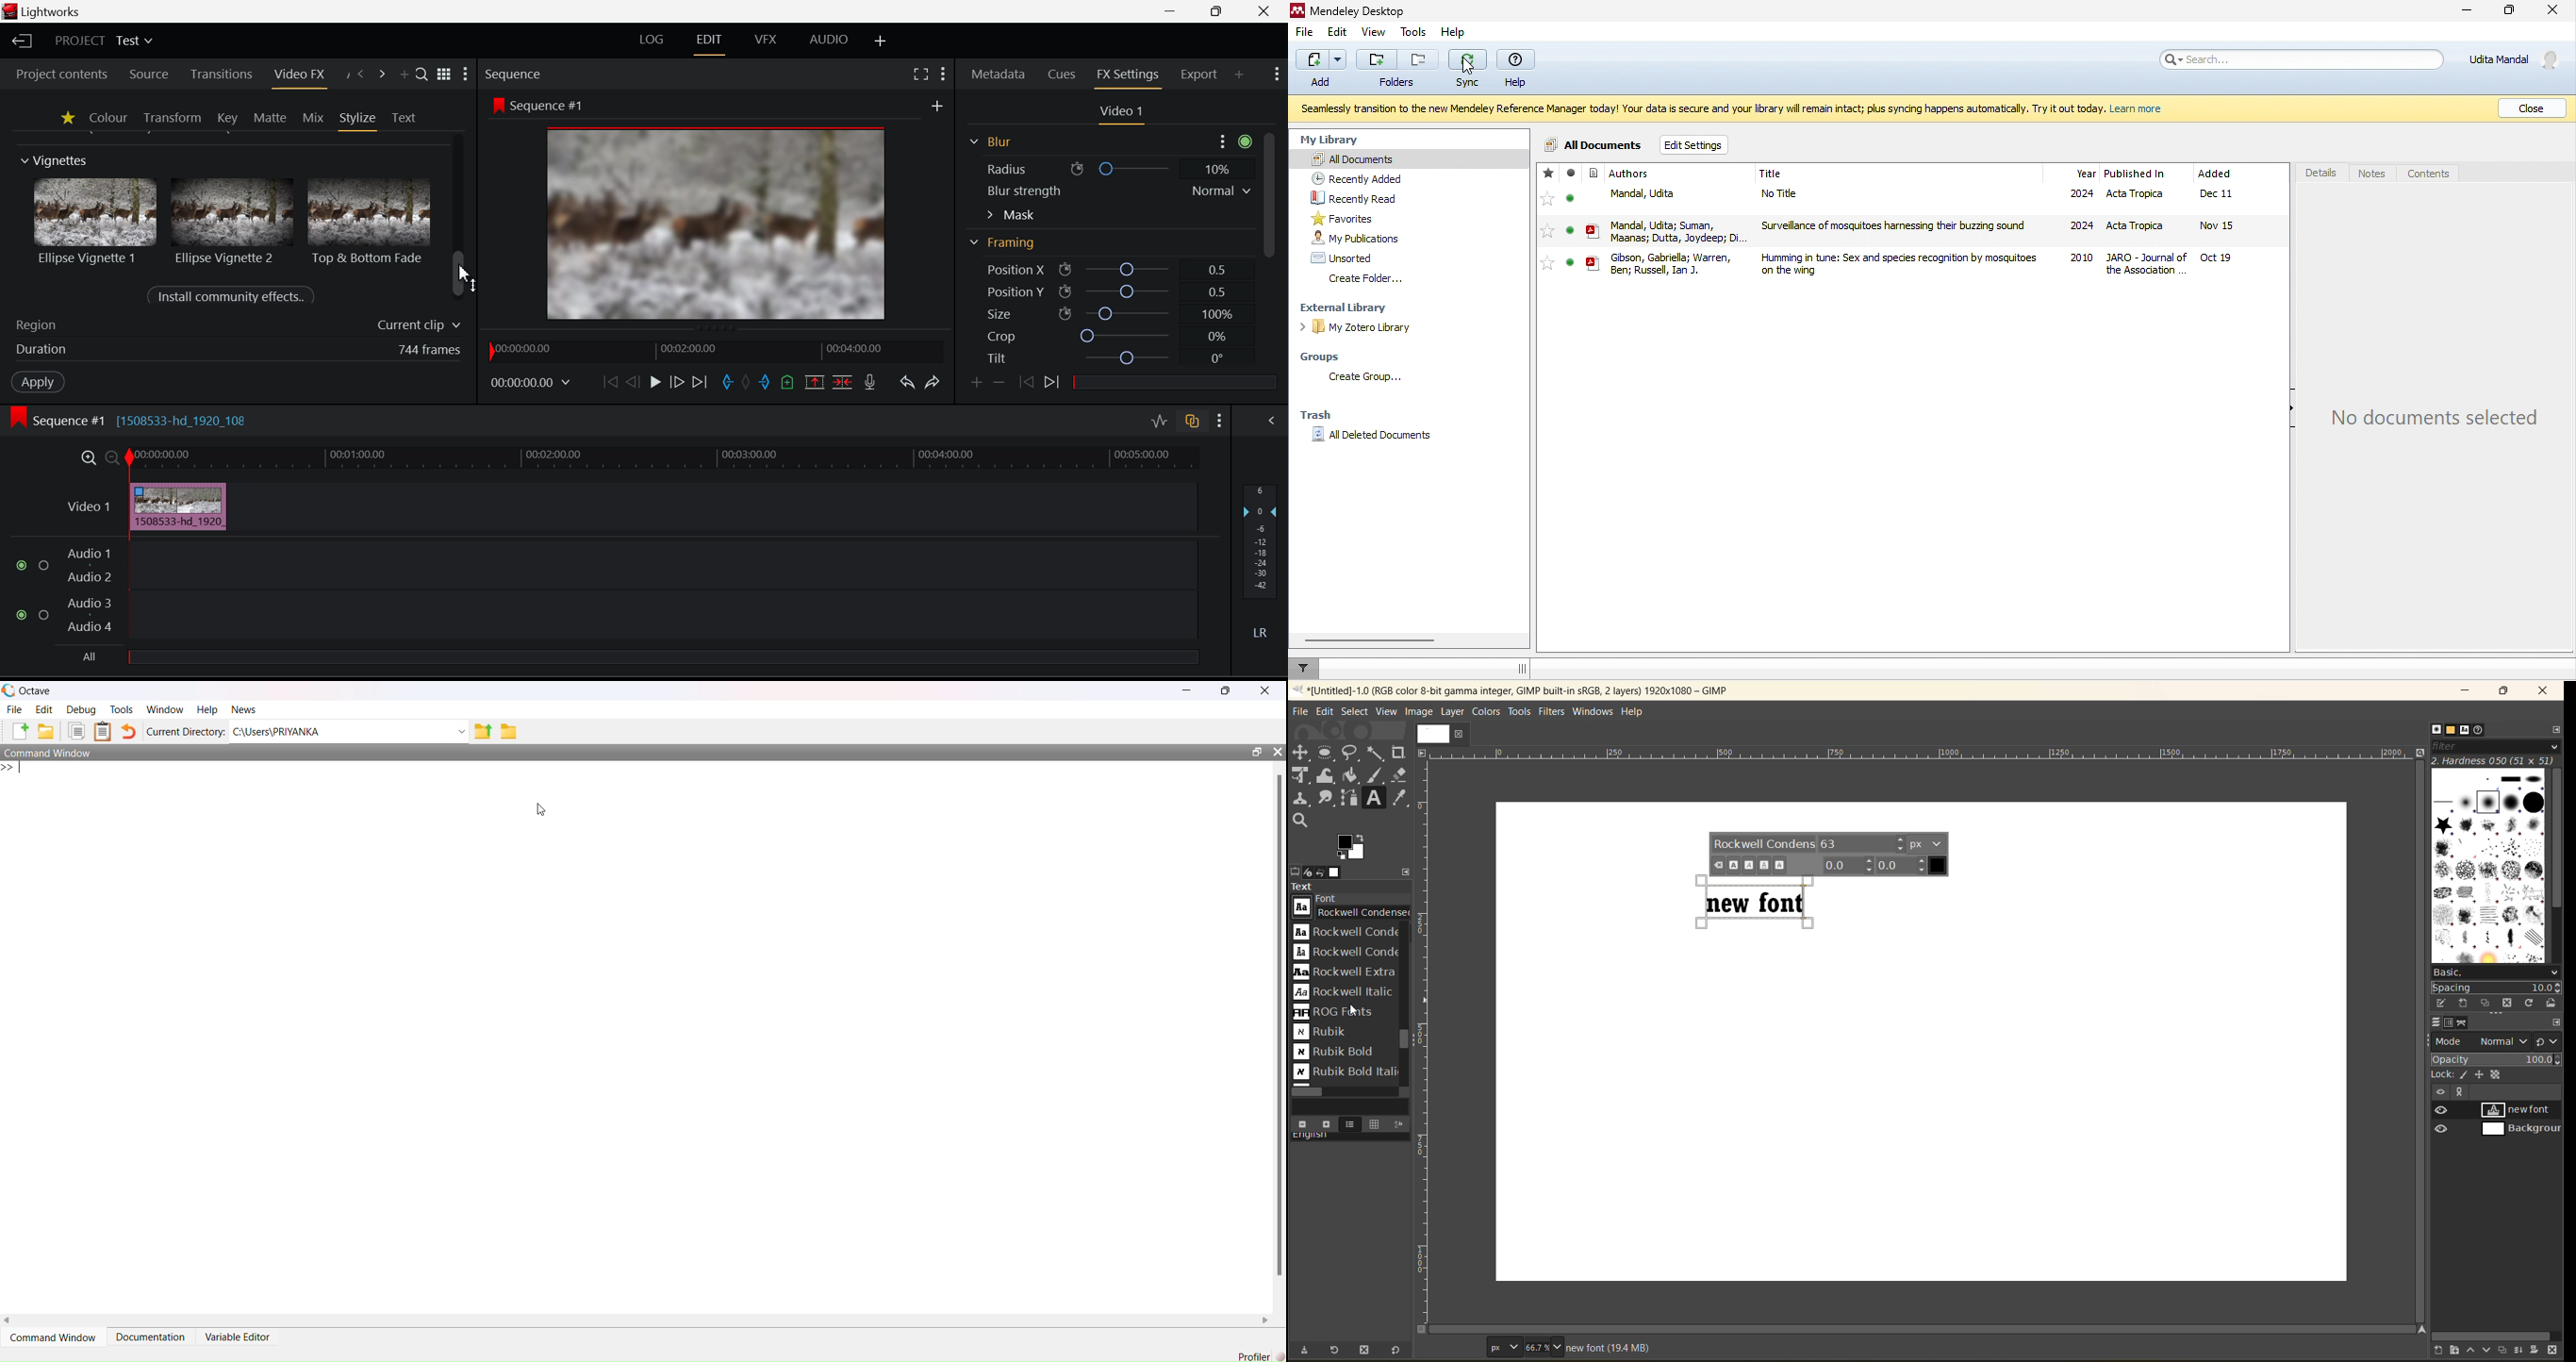  I want to click on added, so click(2215, 174).